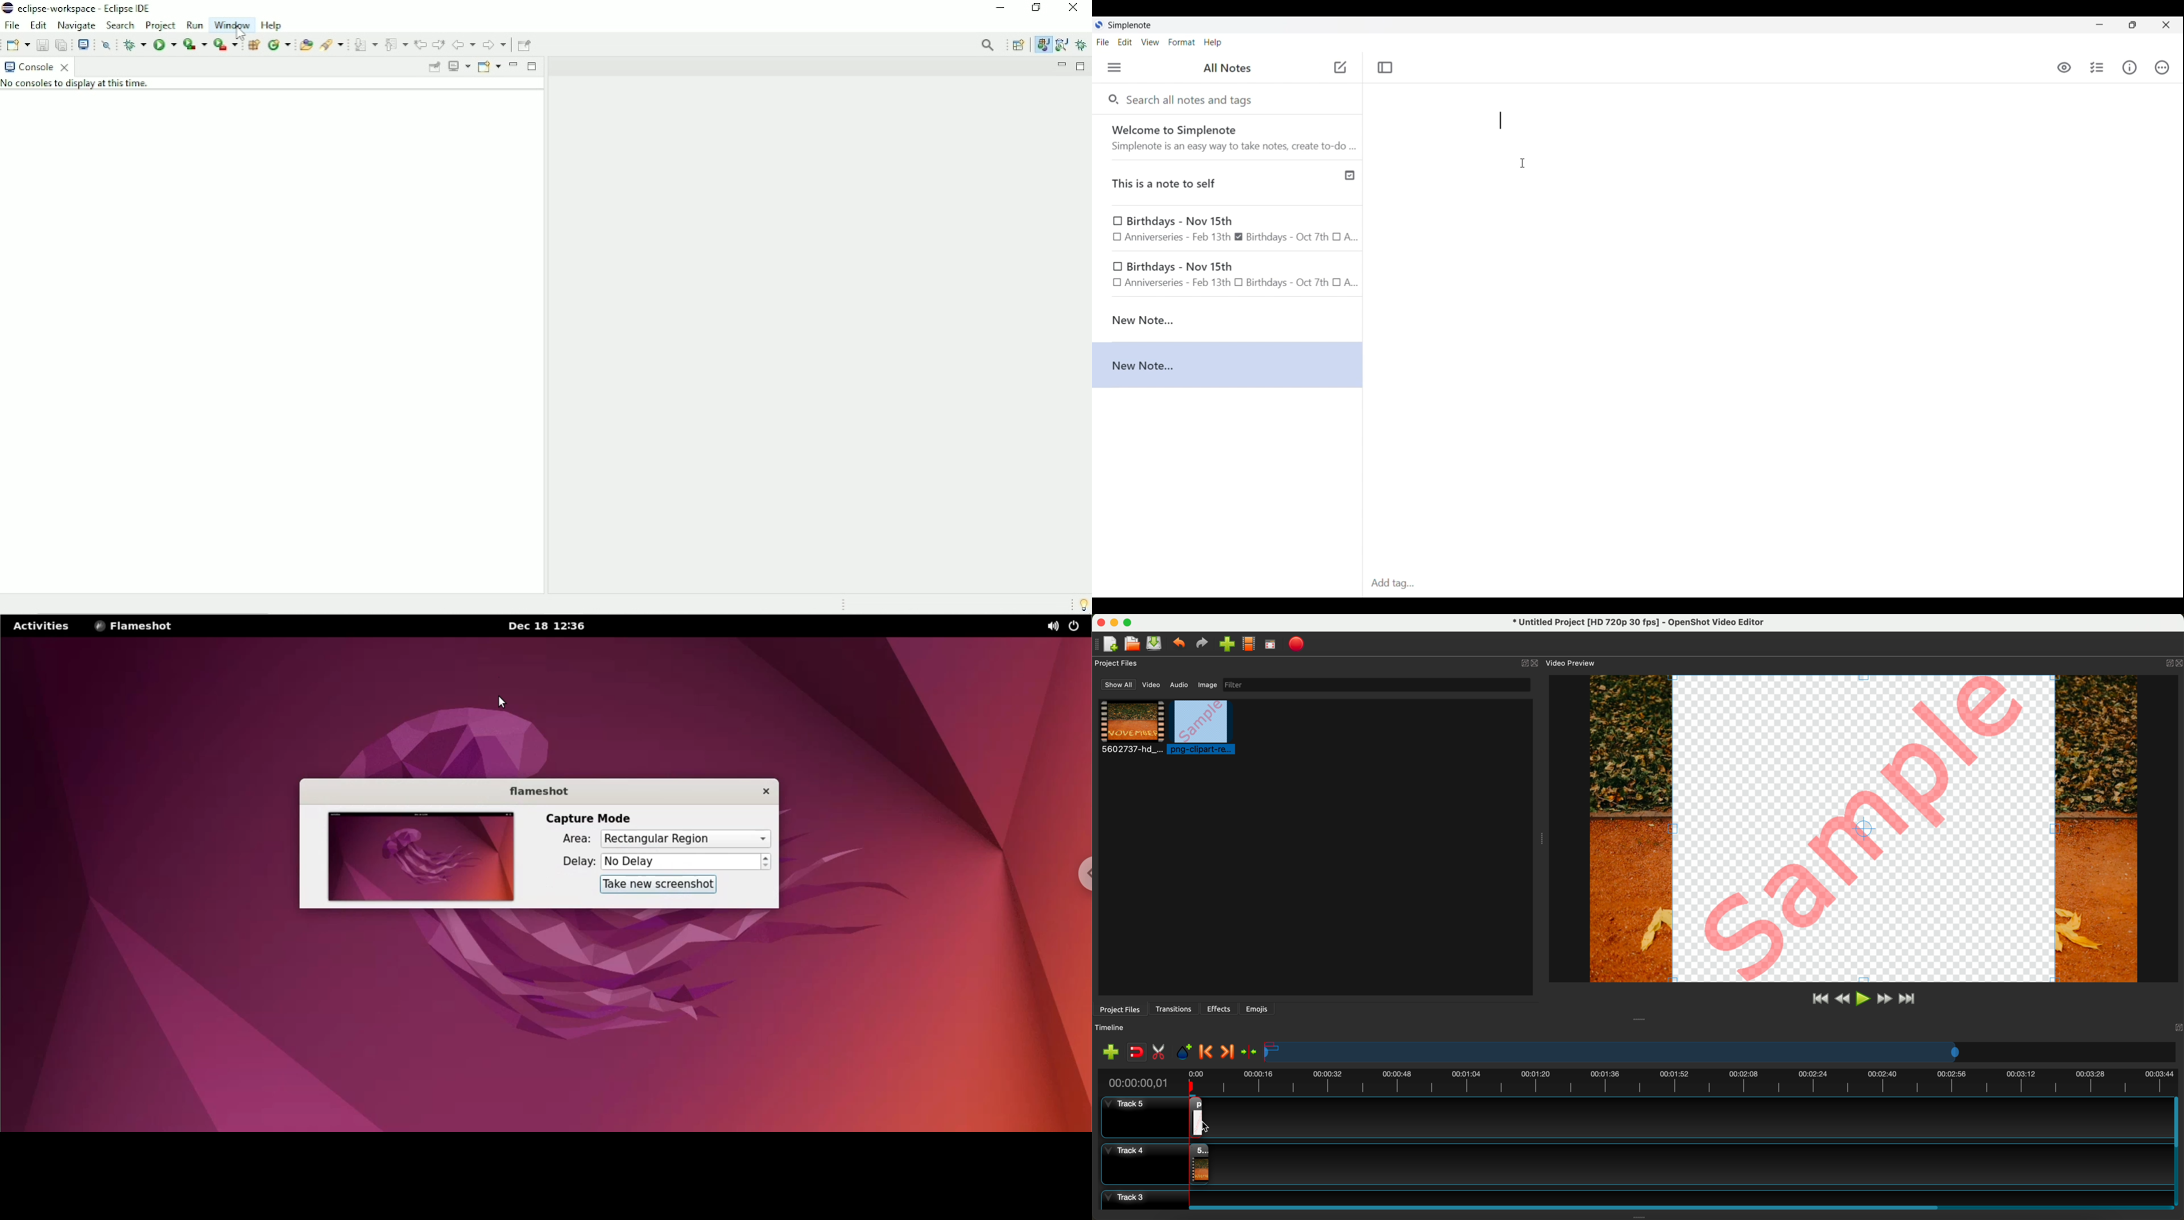  I want to click on Published note indicated by check icon, so click(1228, 183).